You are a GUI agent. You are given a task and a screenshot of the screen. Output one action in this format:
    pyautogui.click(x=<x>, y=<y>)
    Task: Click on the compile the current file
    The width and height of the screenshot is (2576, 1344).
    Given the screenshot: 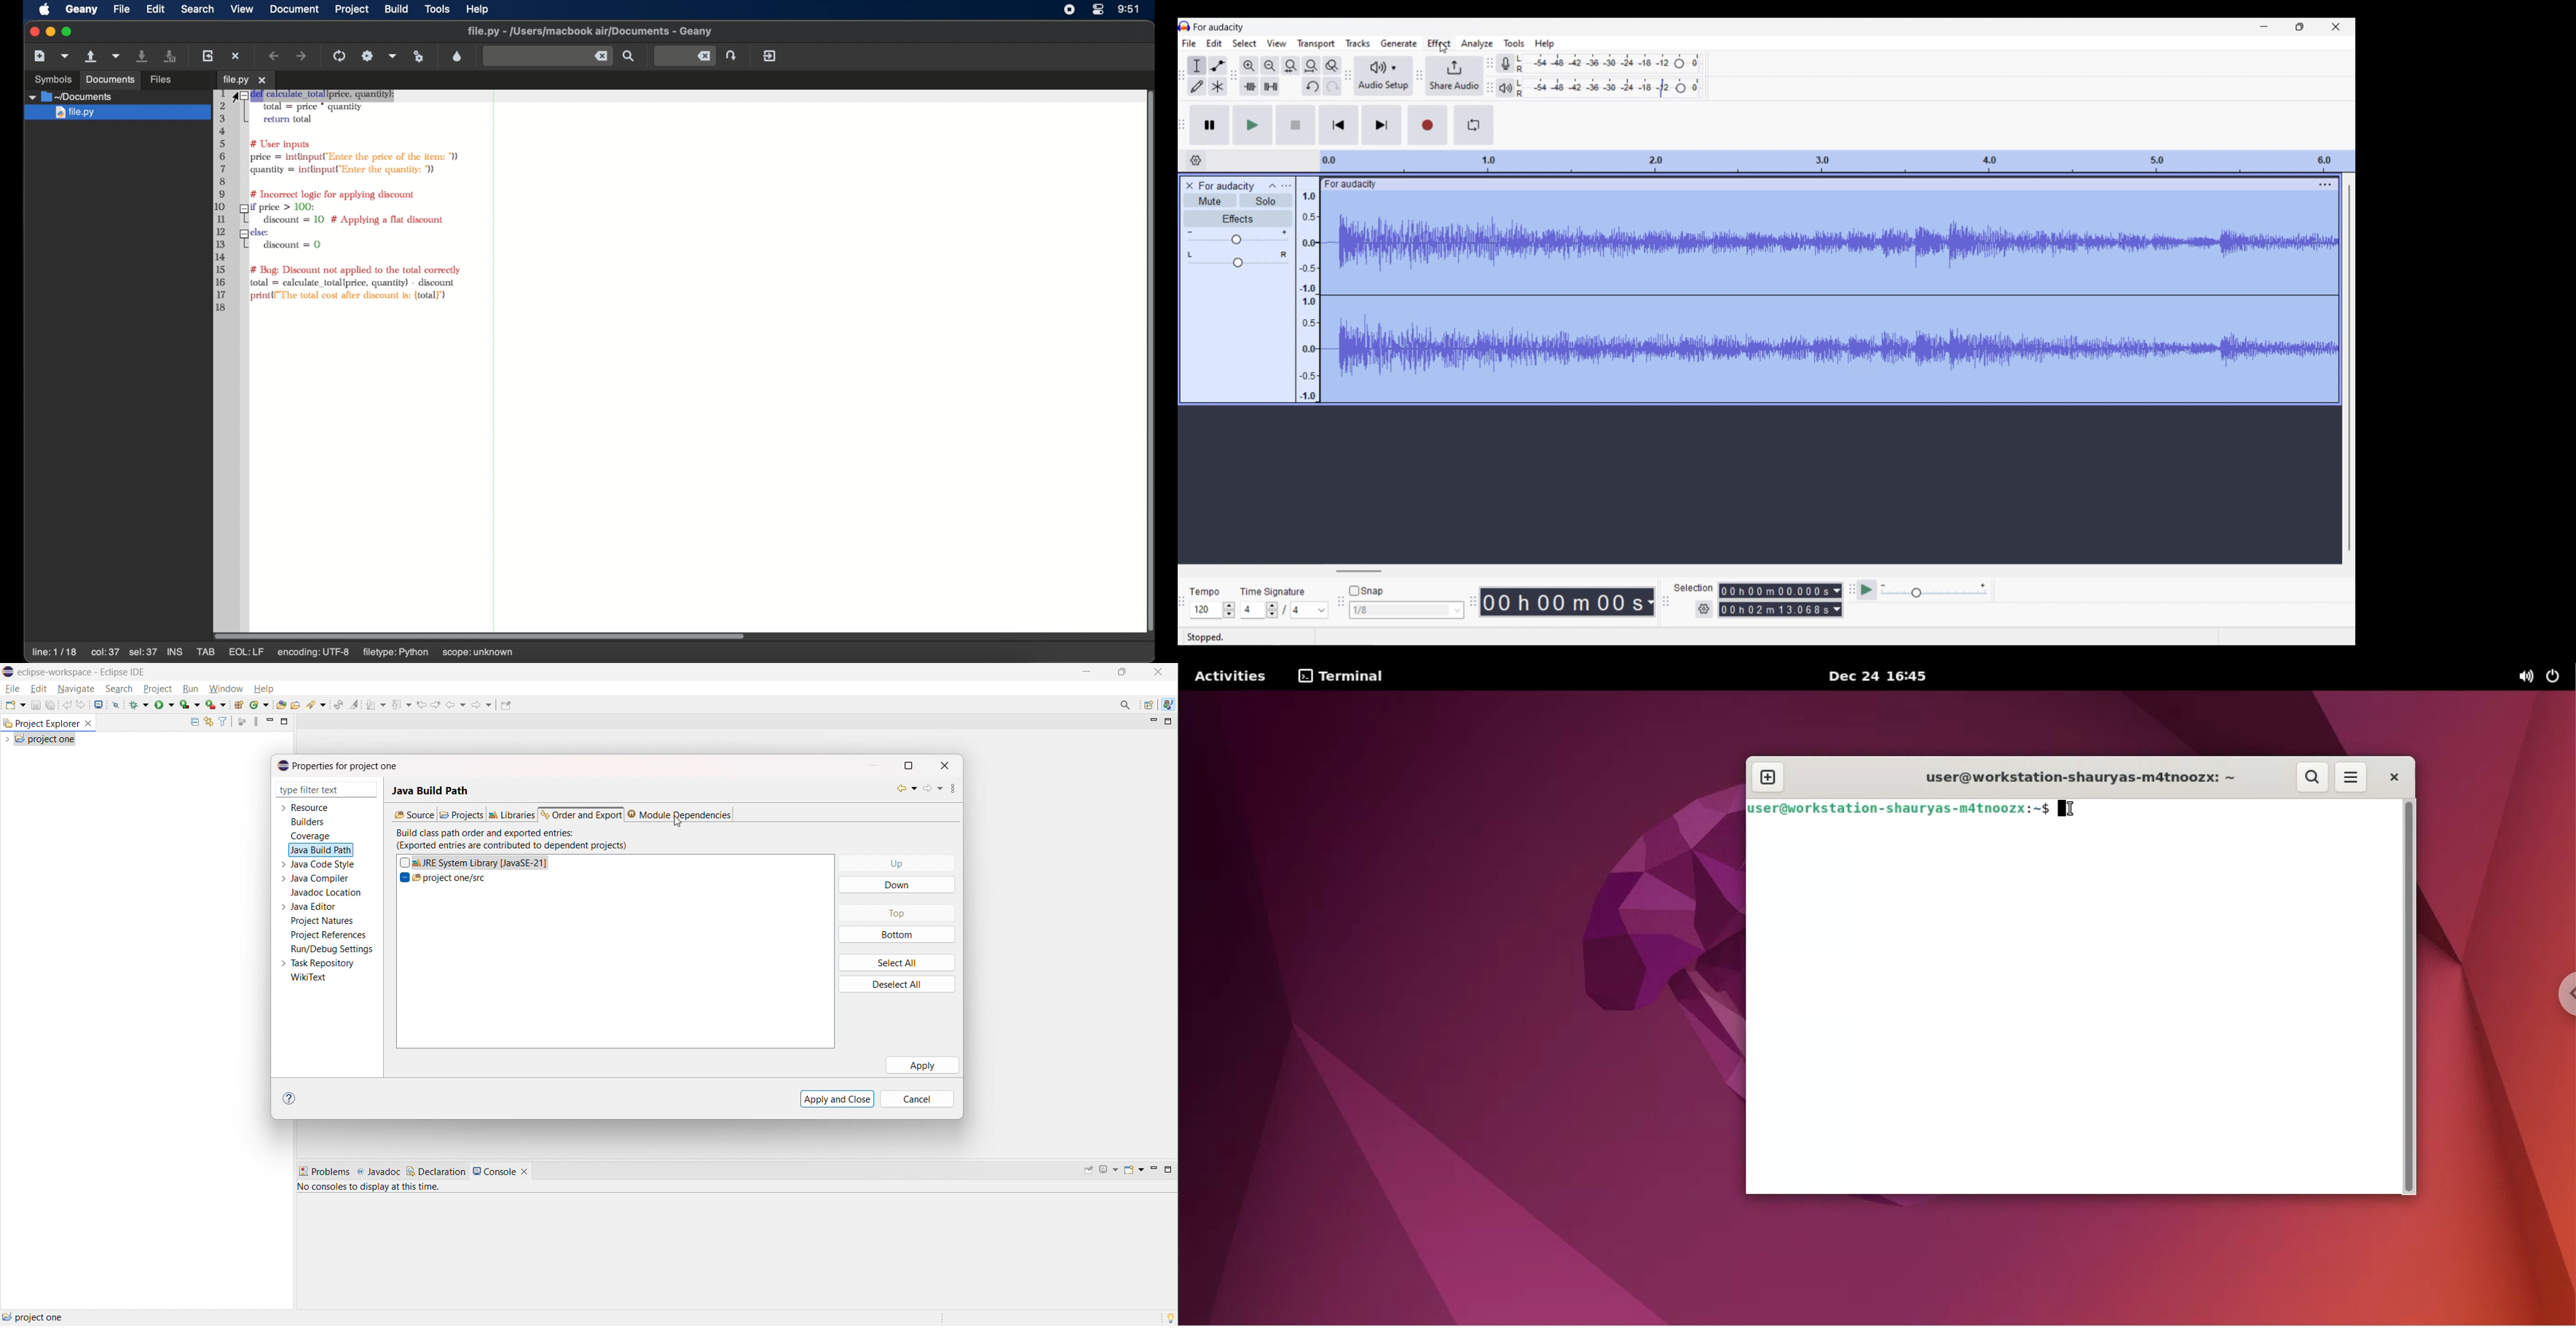 What is the action you would take?
    pyautogui.click(x=339, y=56)
    